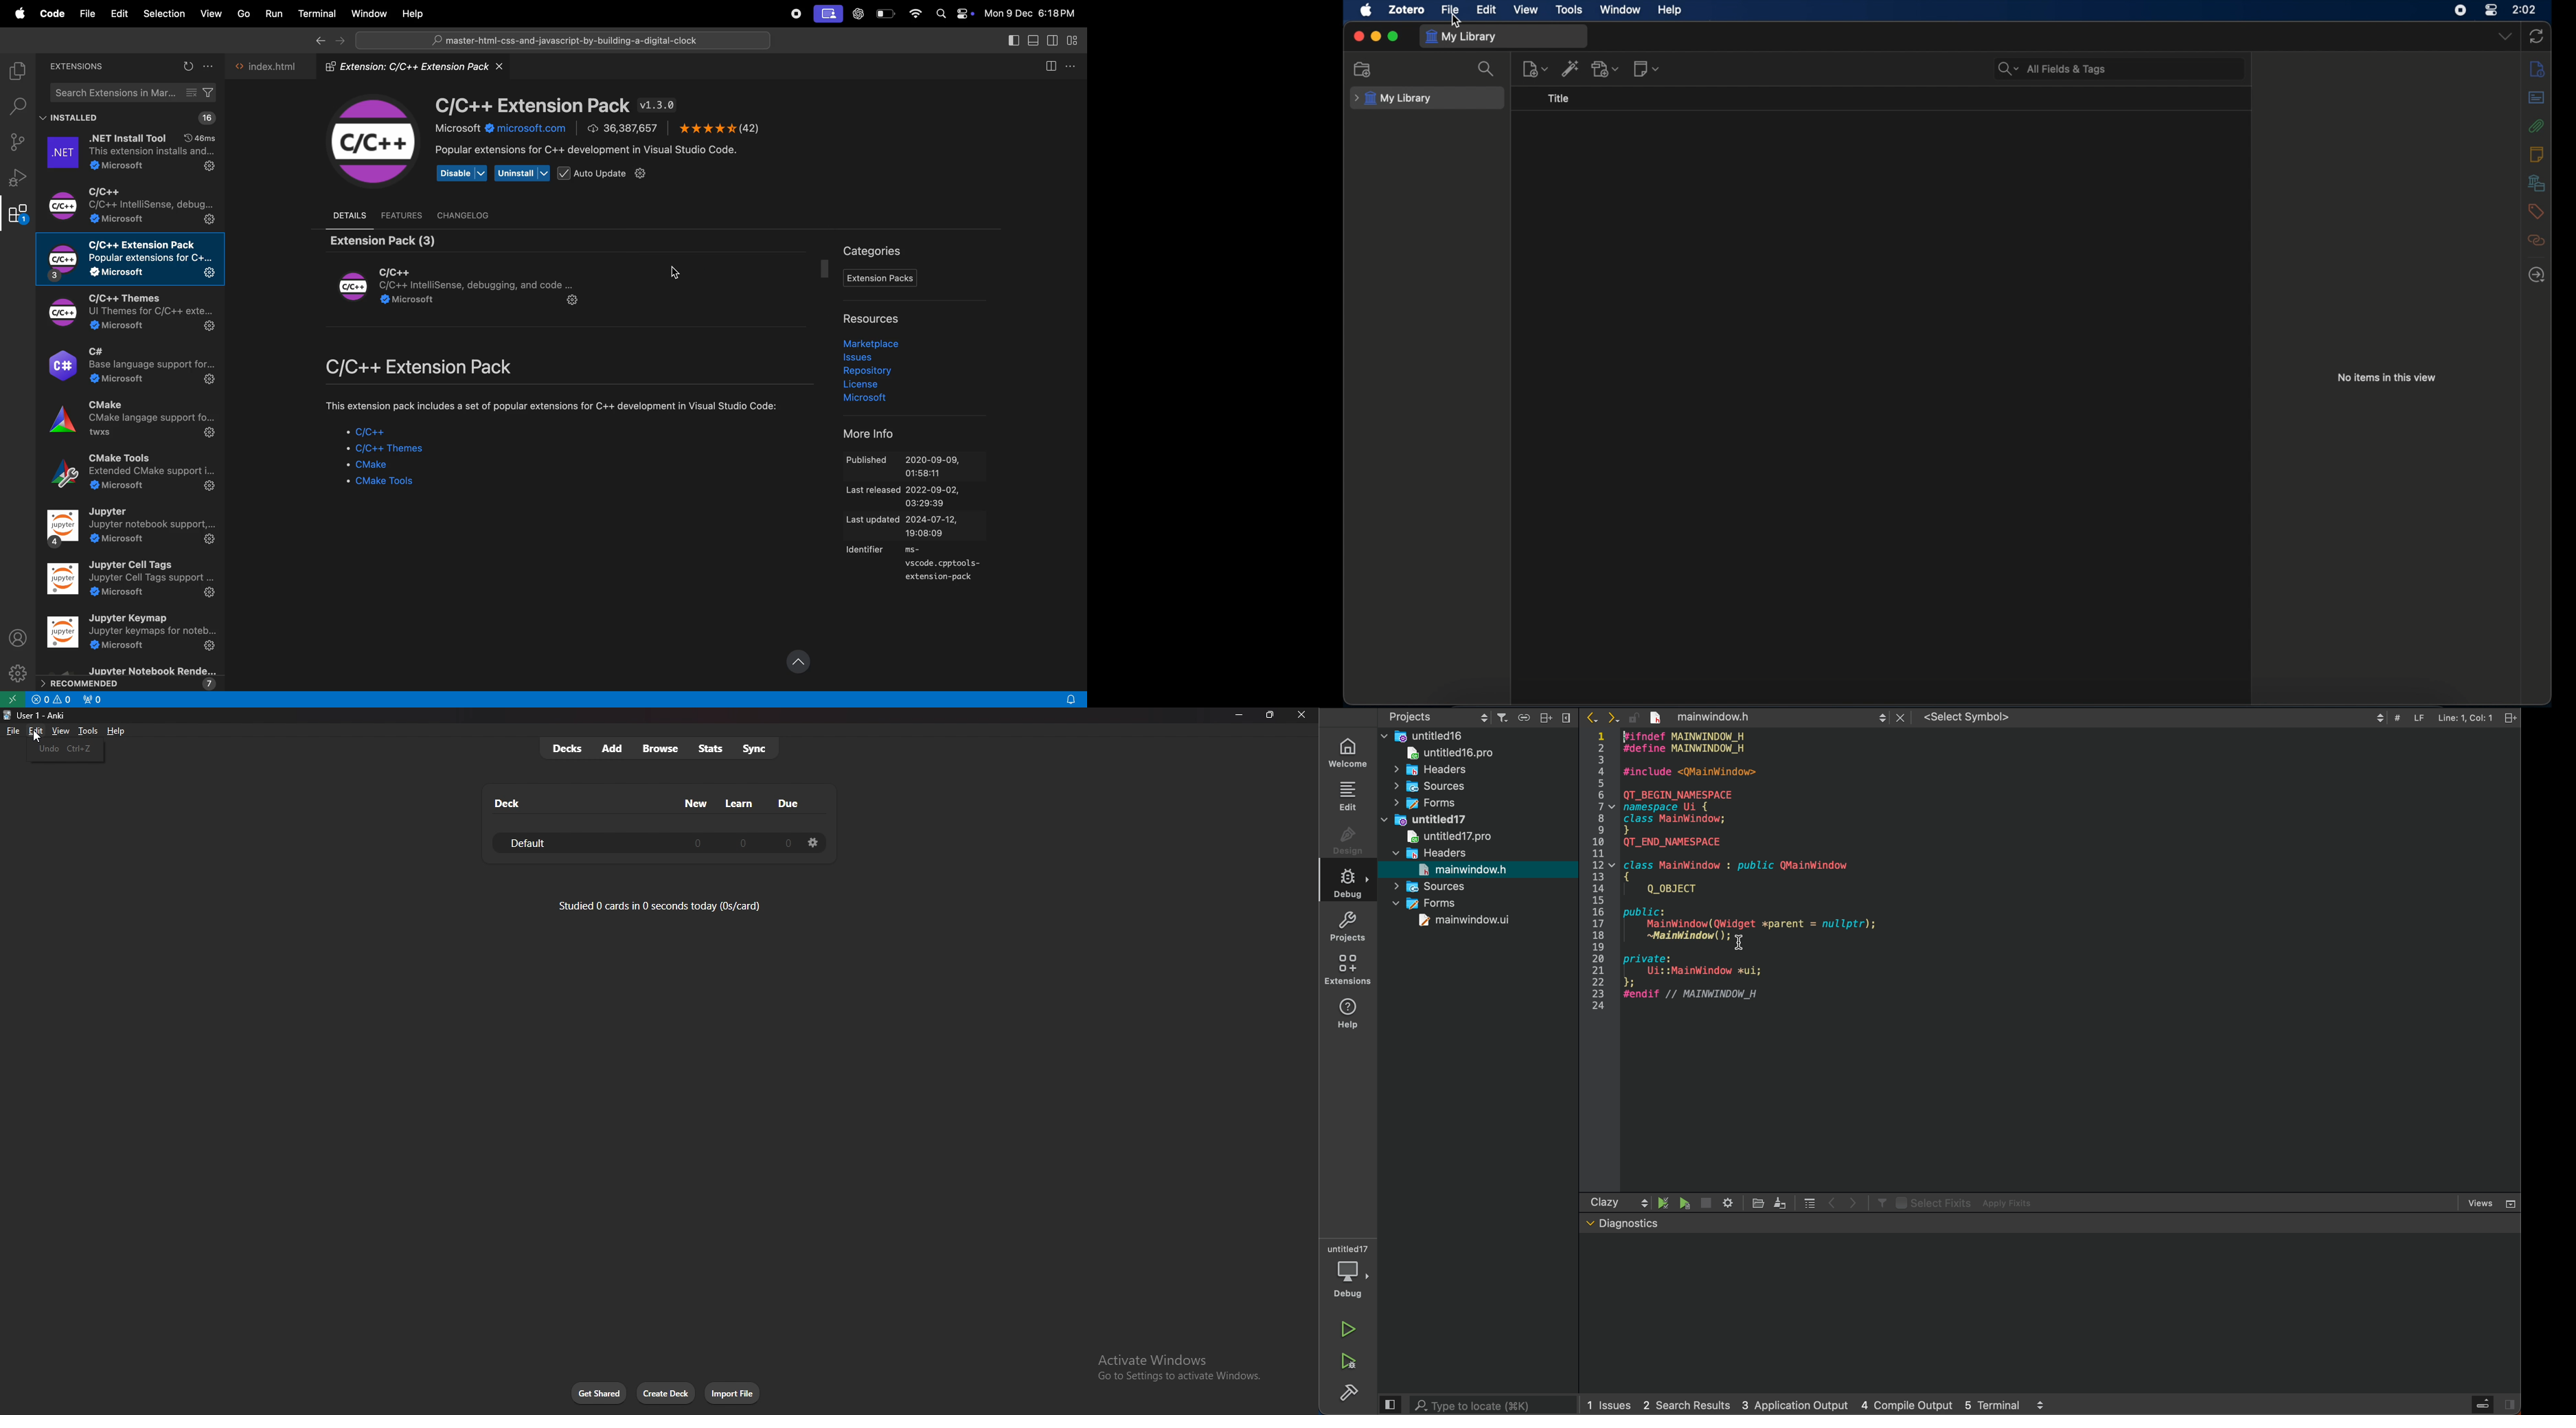 The width and height of the screenshot is (2576, 1428). Describe the element at coordinates (1347, 1272) in the screenshot. I see `debugger` at that location.